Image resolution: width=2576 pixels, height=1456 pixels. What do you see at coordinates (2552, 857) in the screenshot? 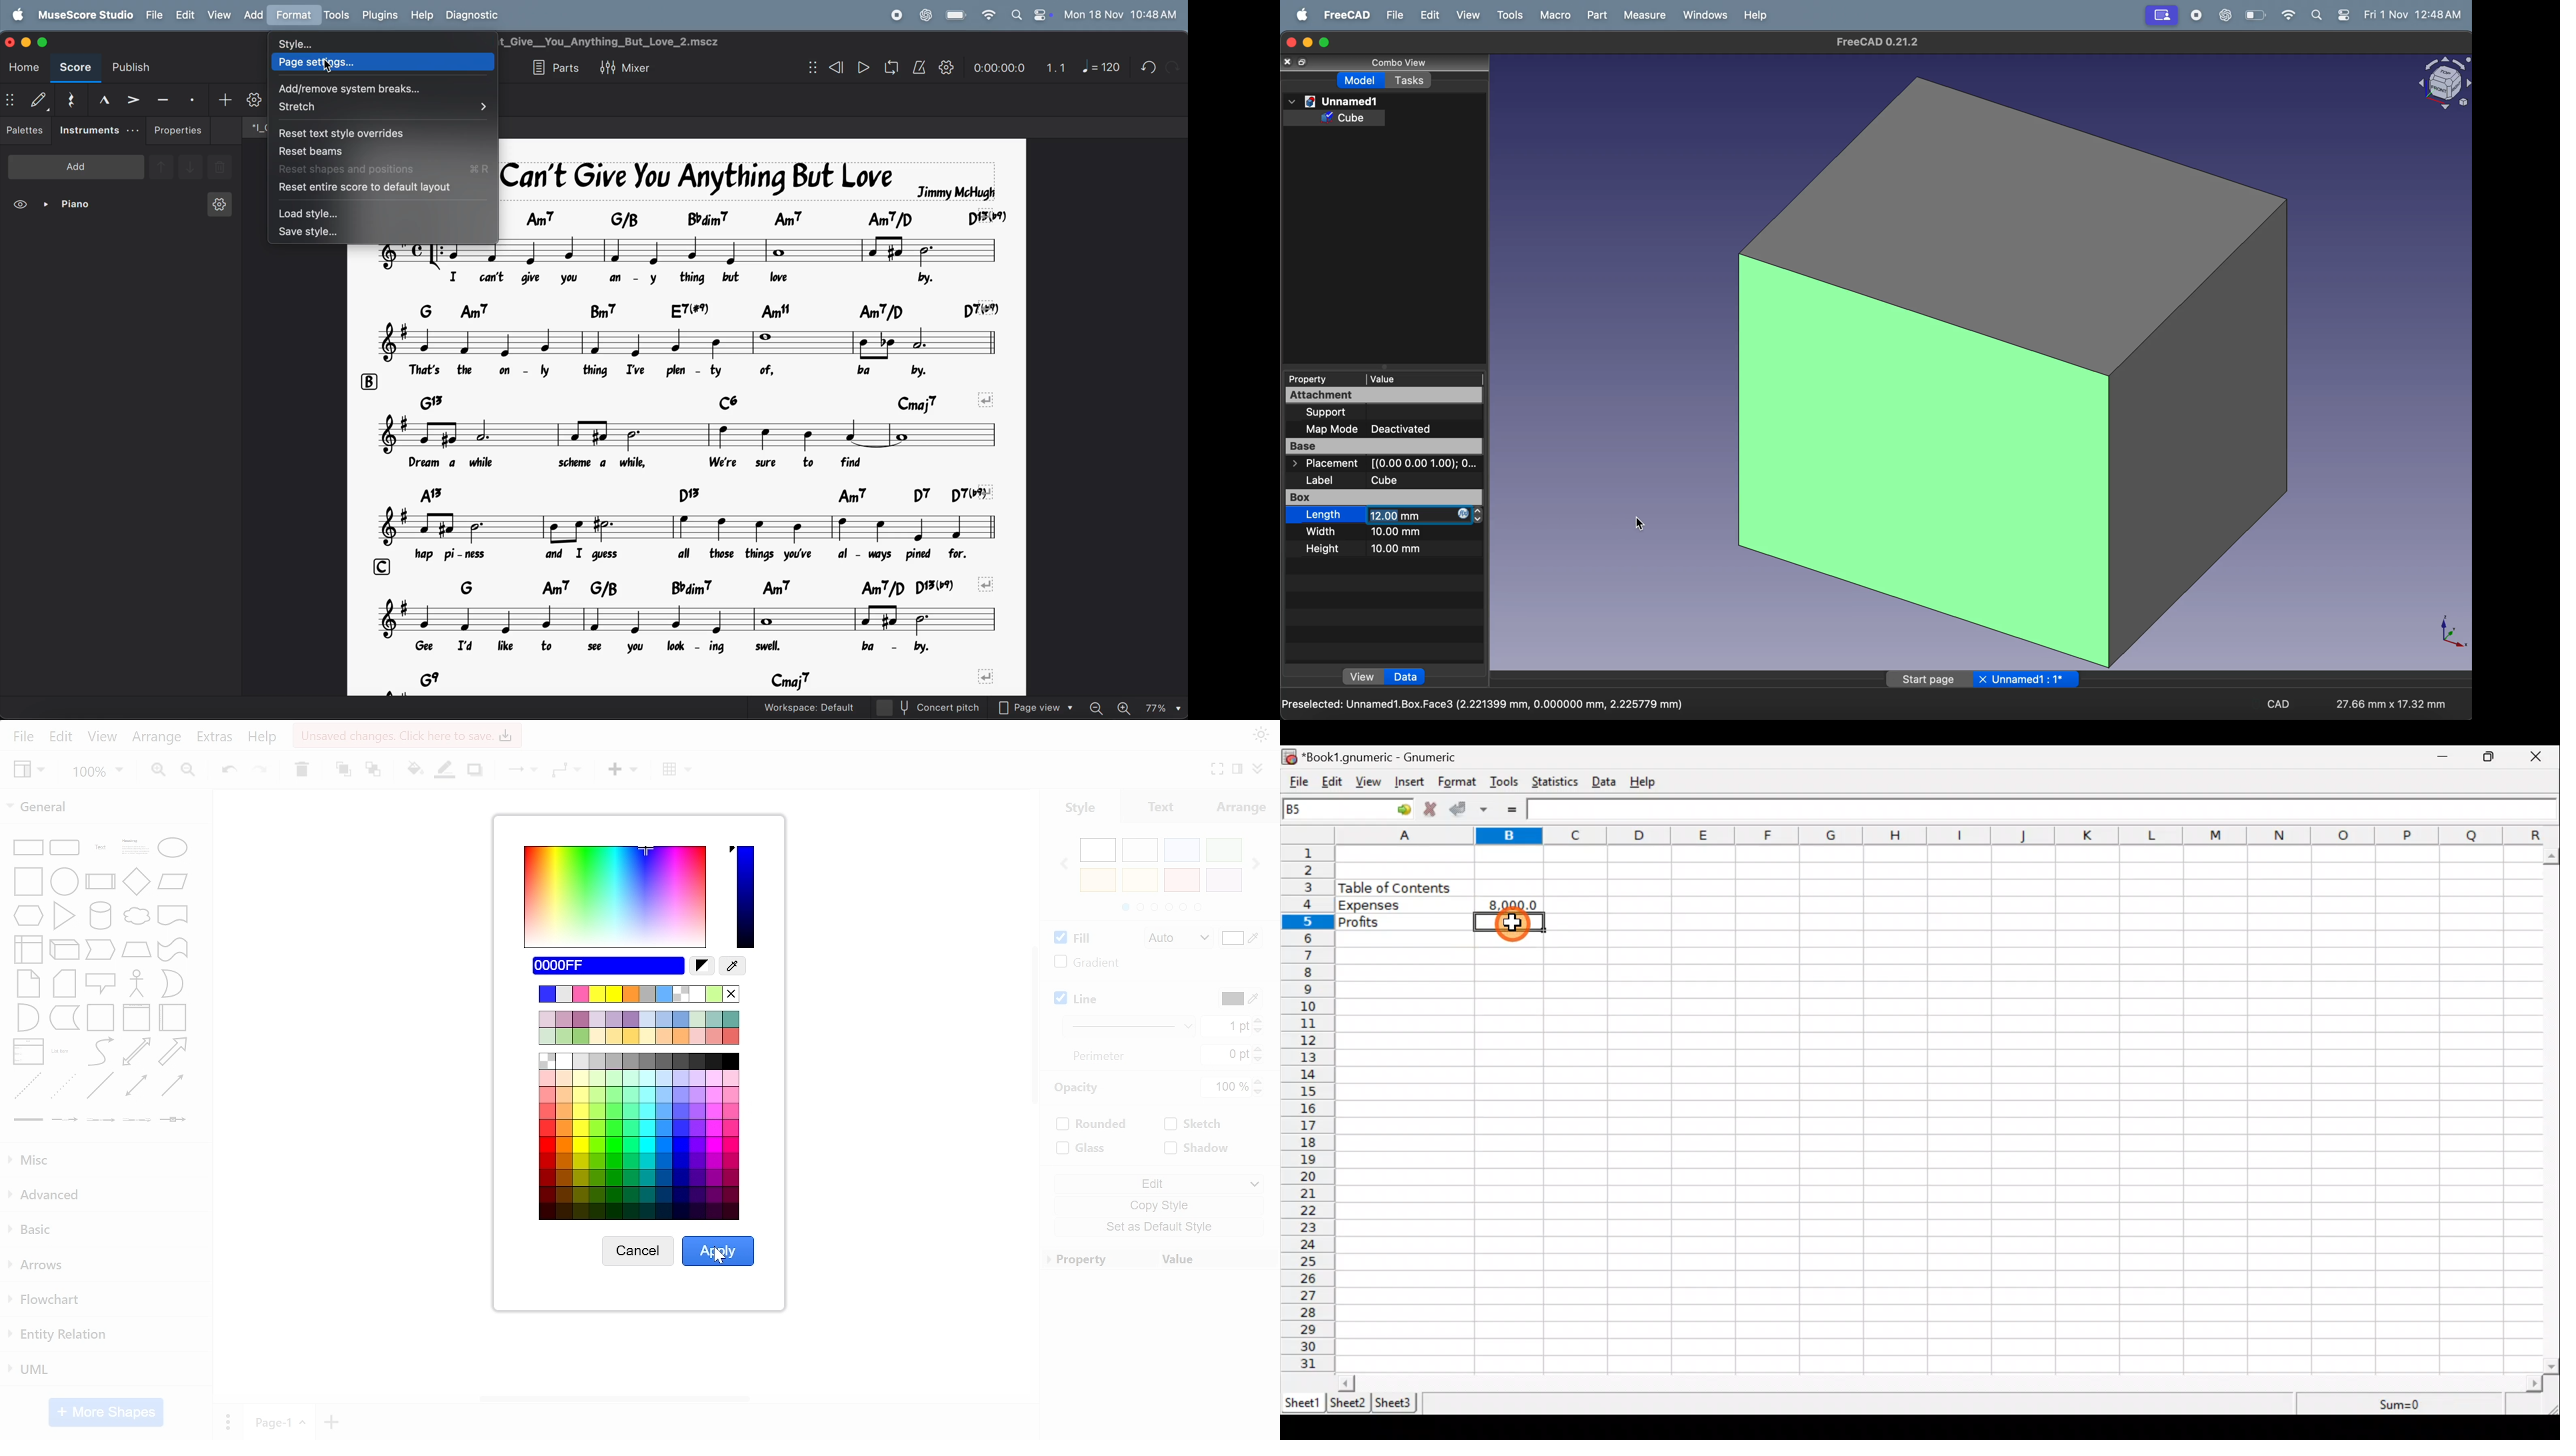
I see `scroll up` at bounding box center [2552, 857].